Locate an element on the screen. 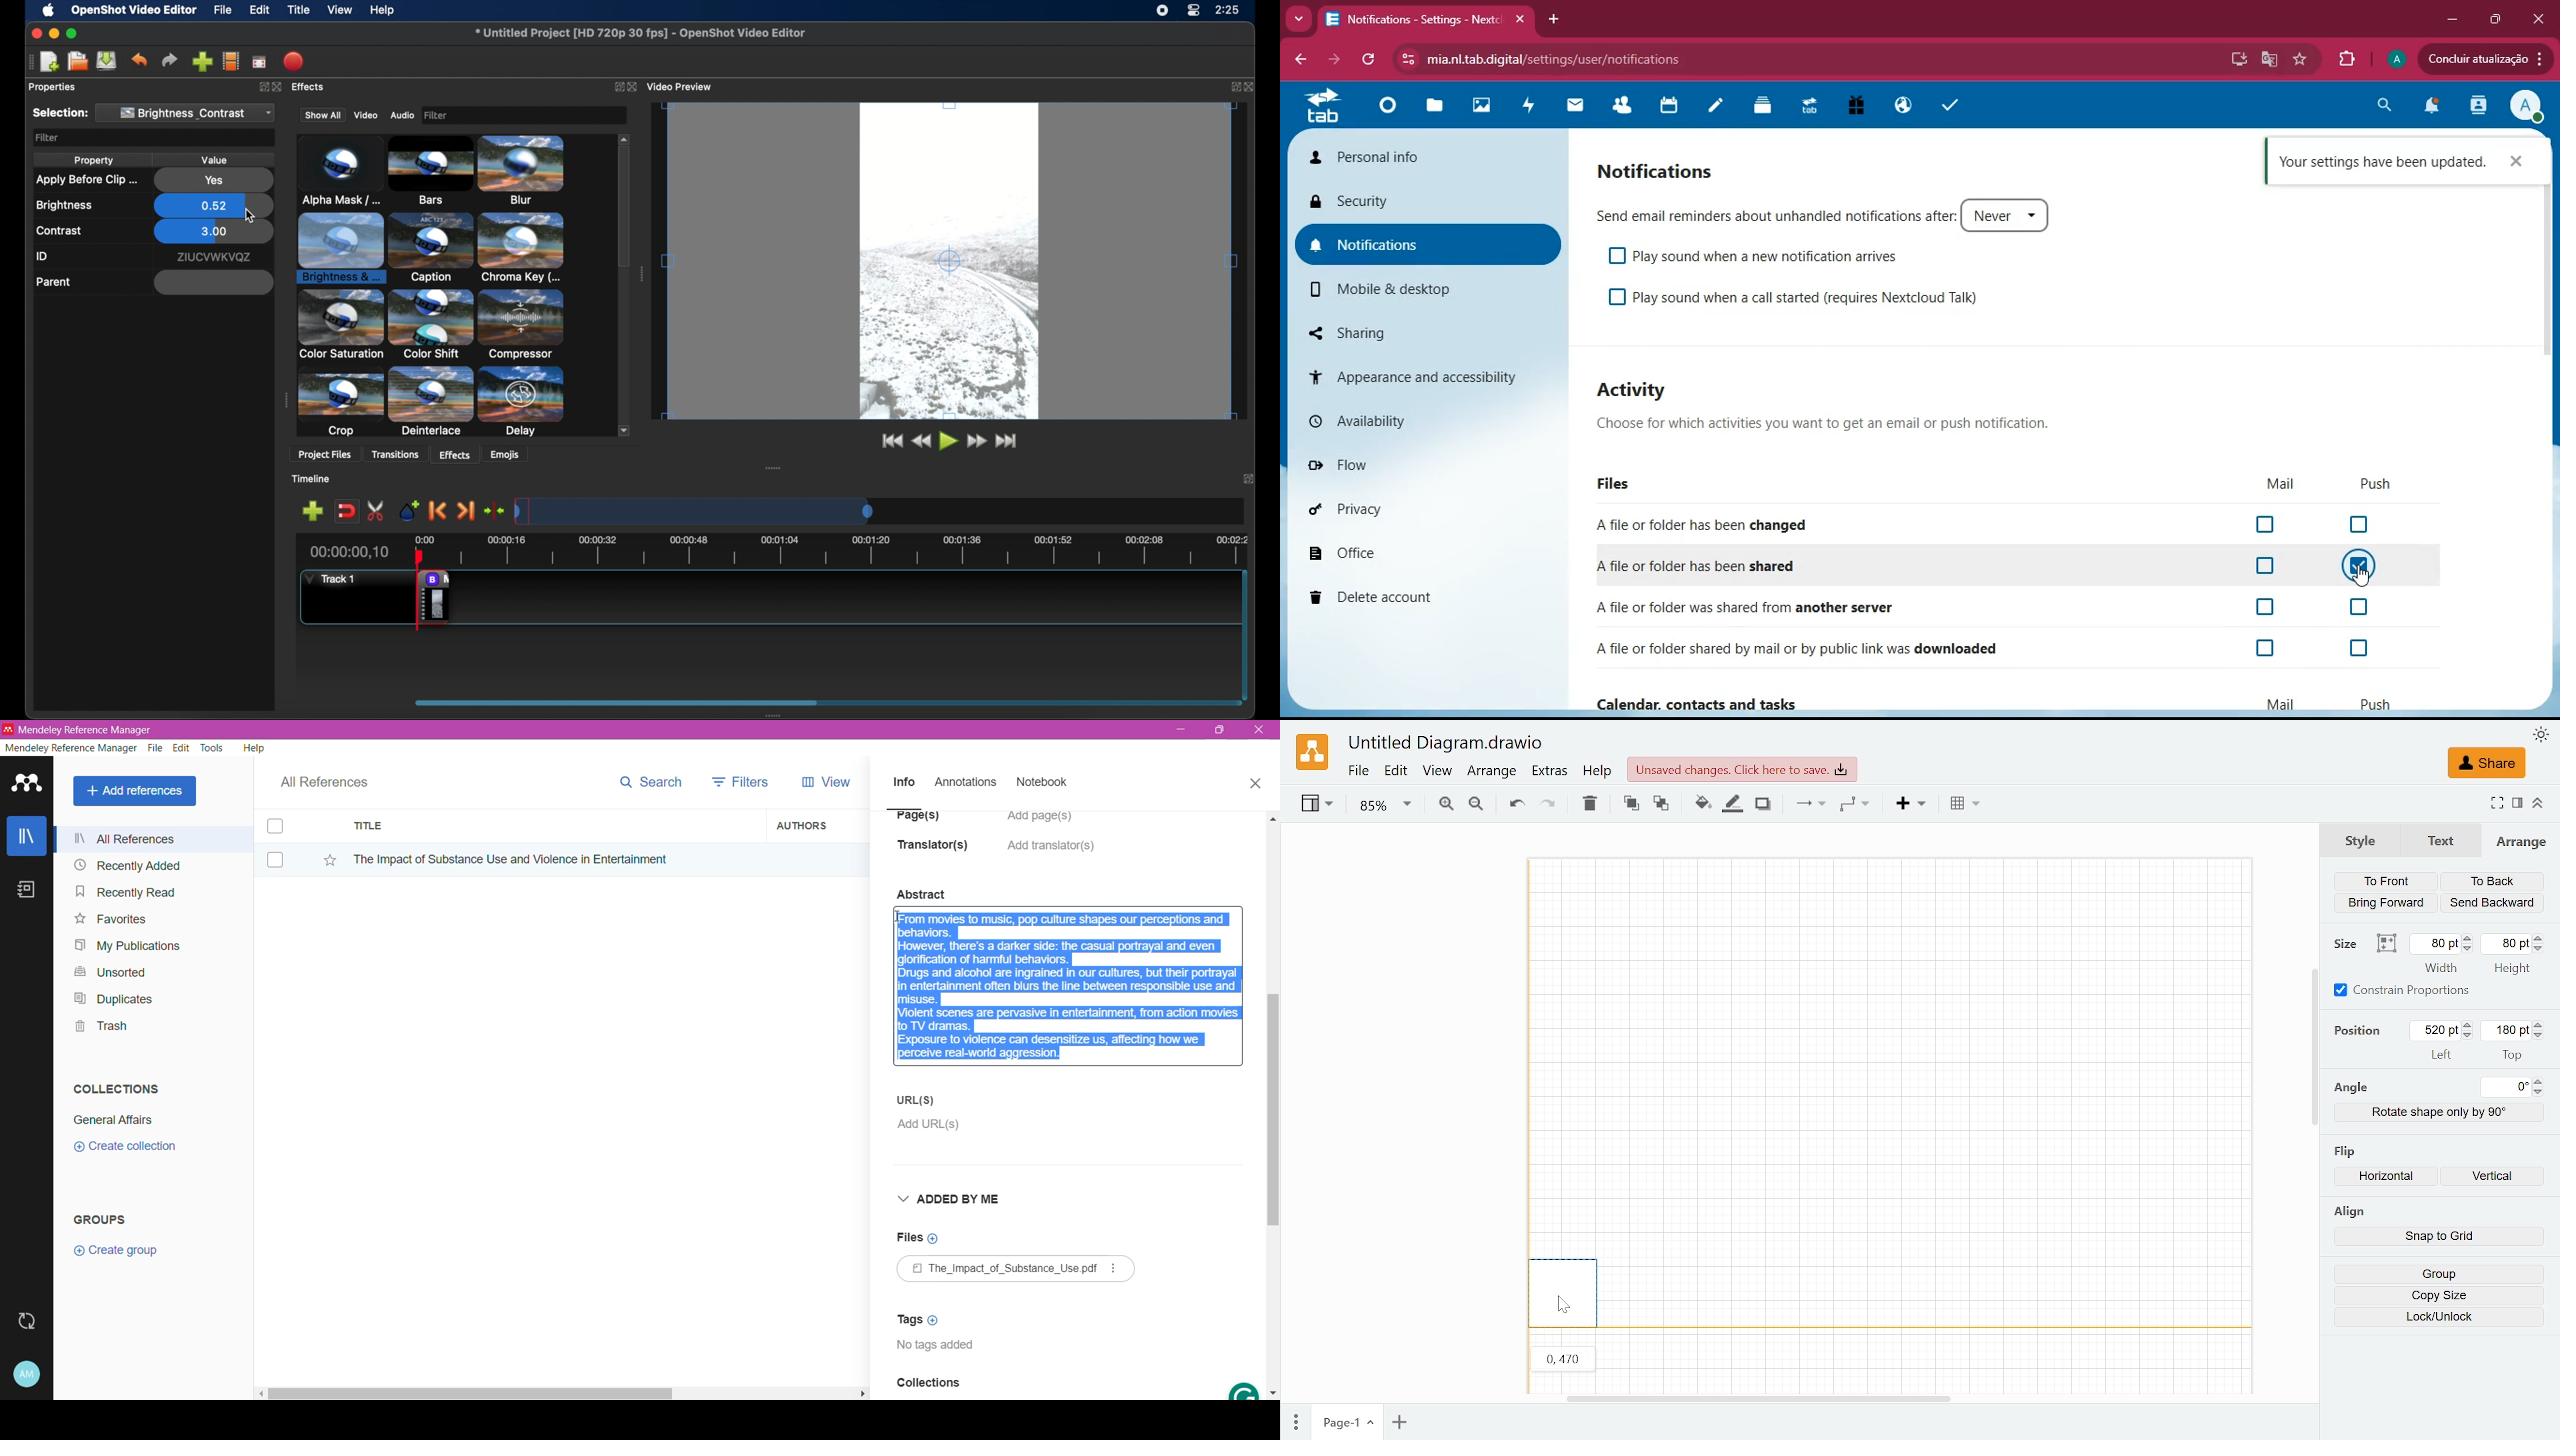 The width and height of the screenshot is (2576, 1456). Decrease top is located at coordinates (2541, 1036).